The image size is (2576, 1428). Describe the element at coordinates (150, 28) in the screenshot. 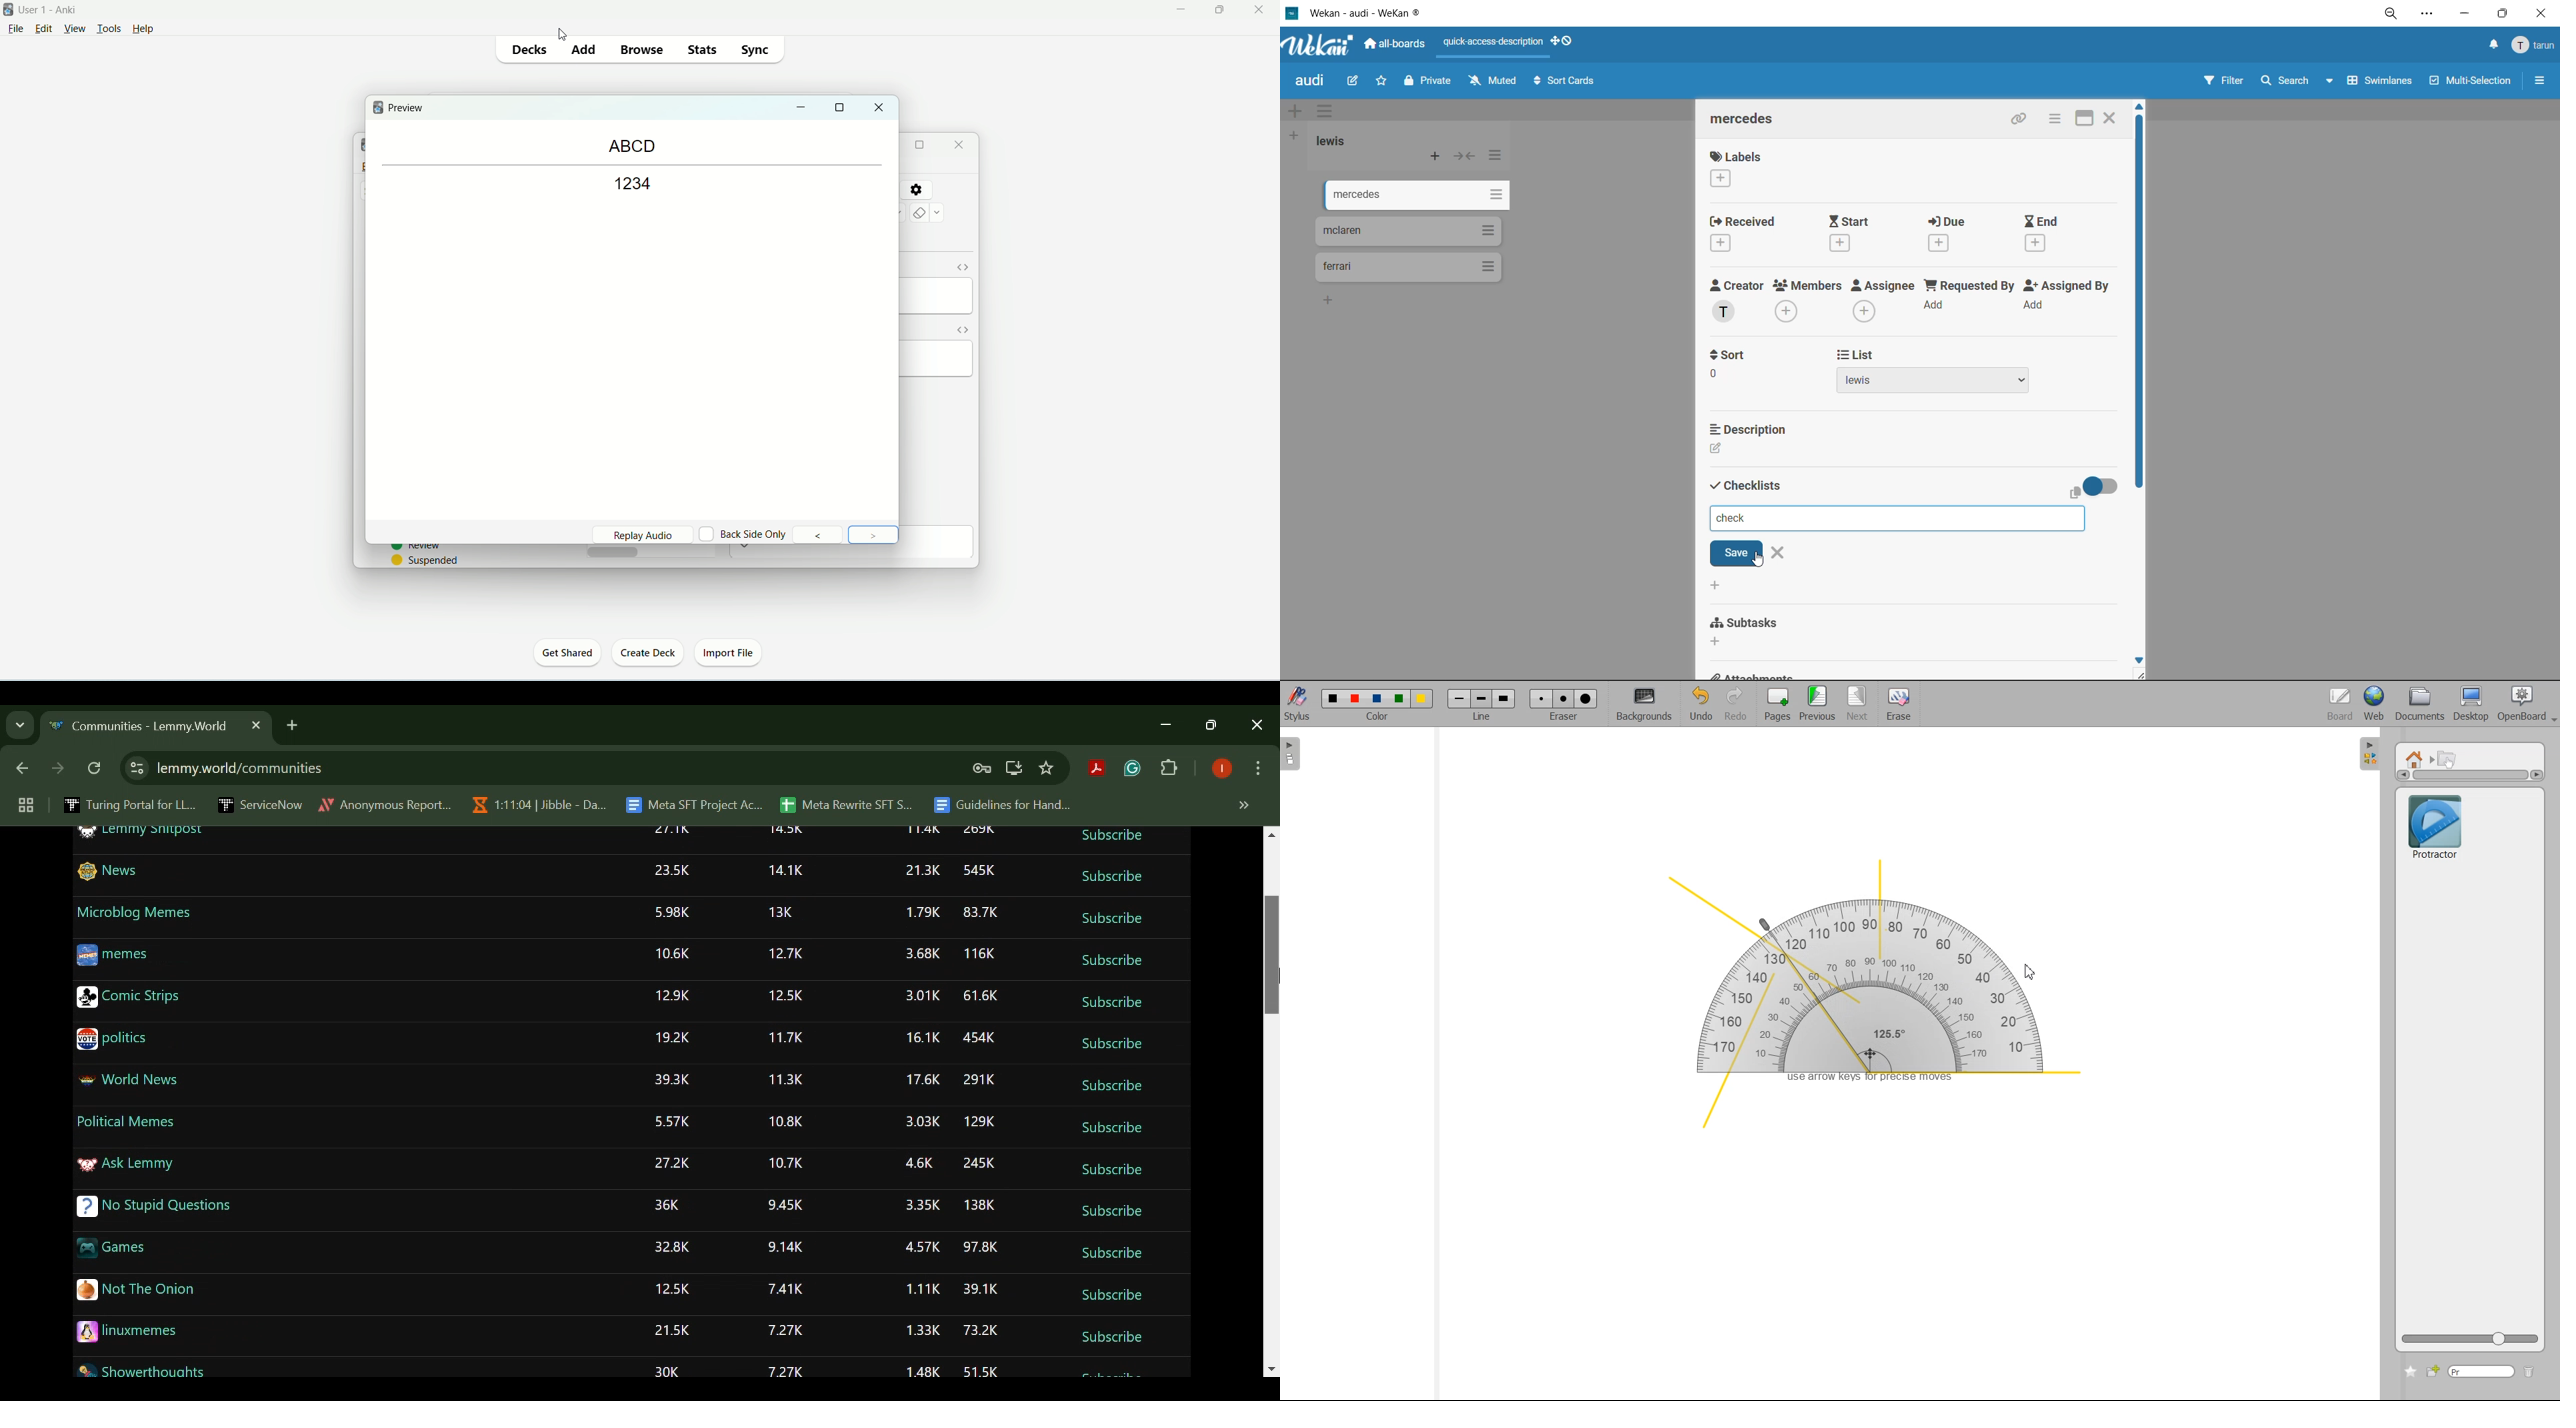

I see `help` at that location.